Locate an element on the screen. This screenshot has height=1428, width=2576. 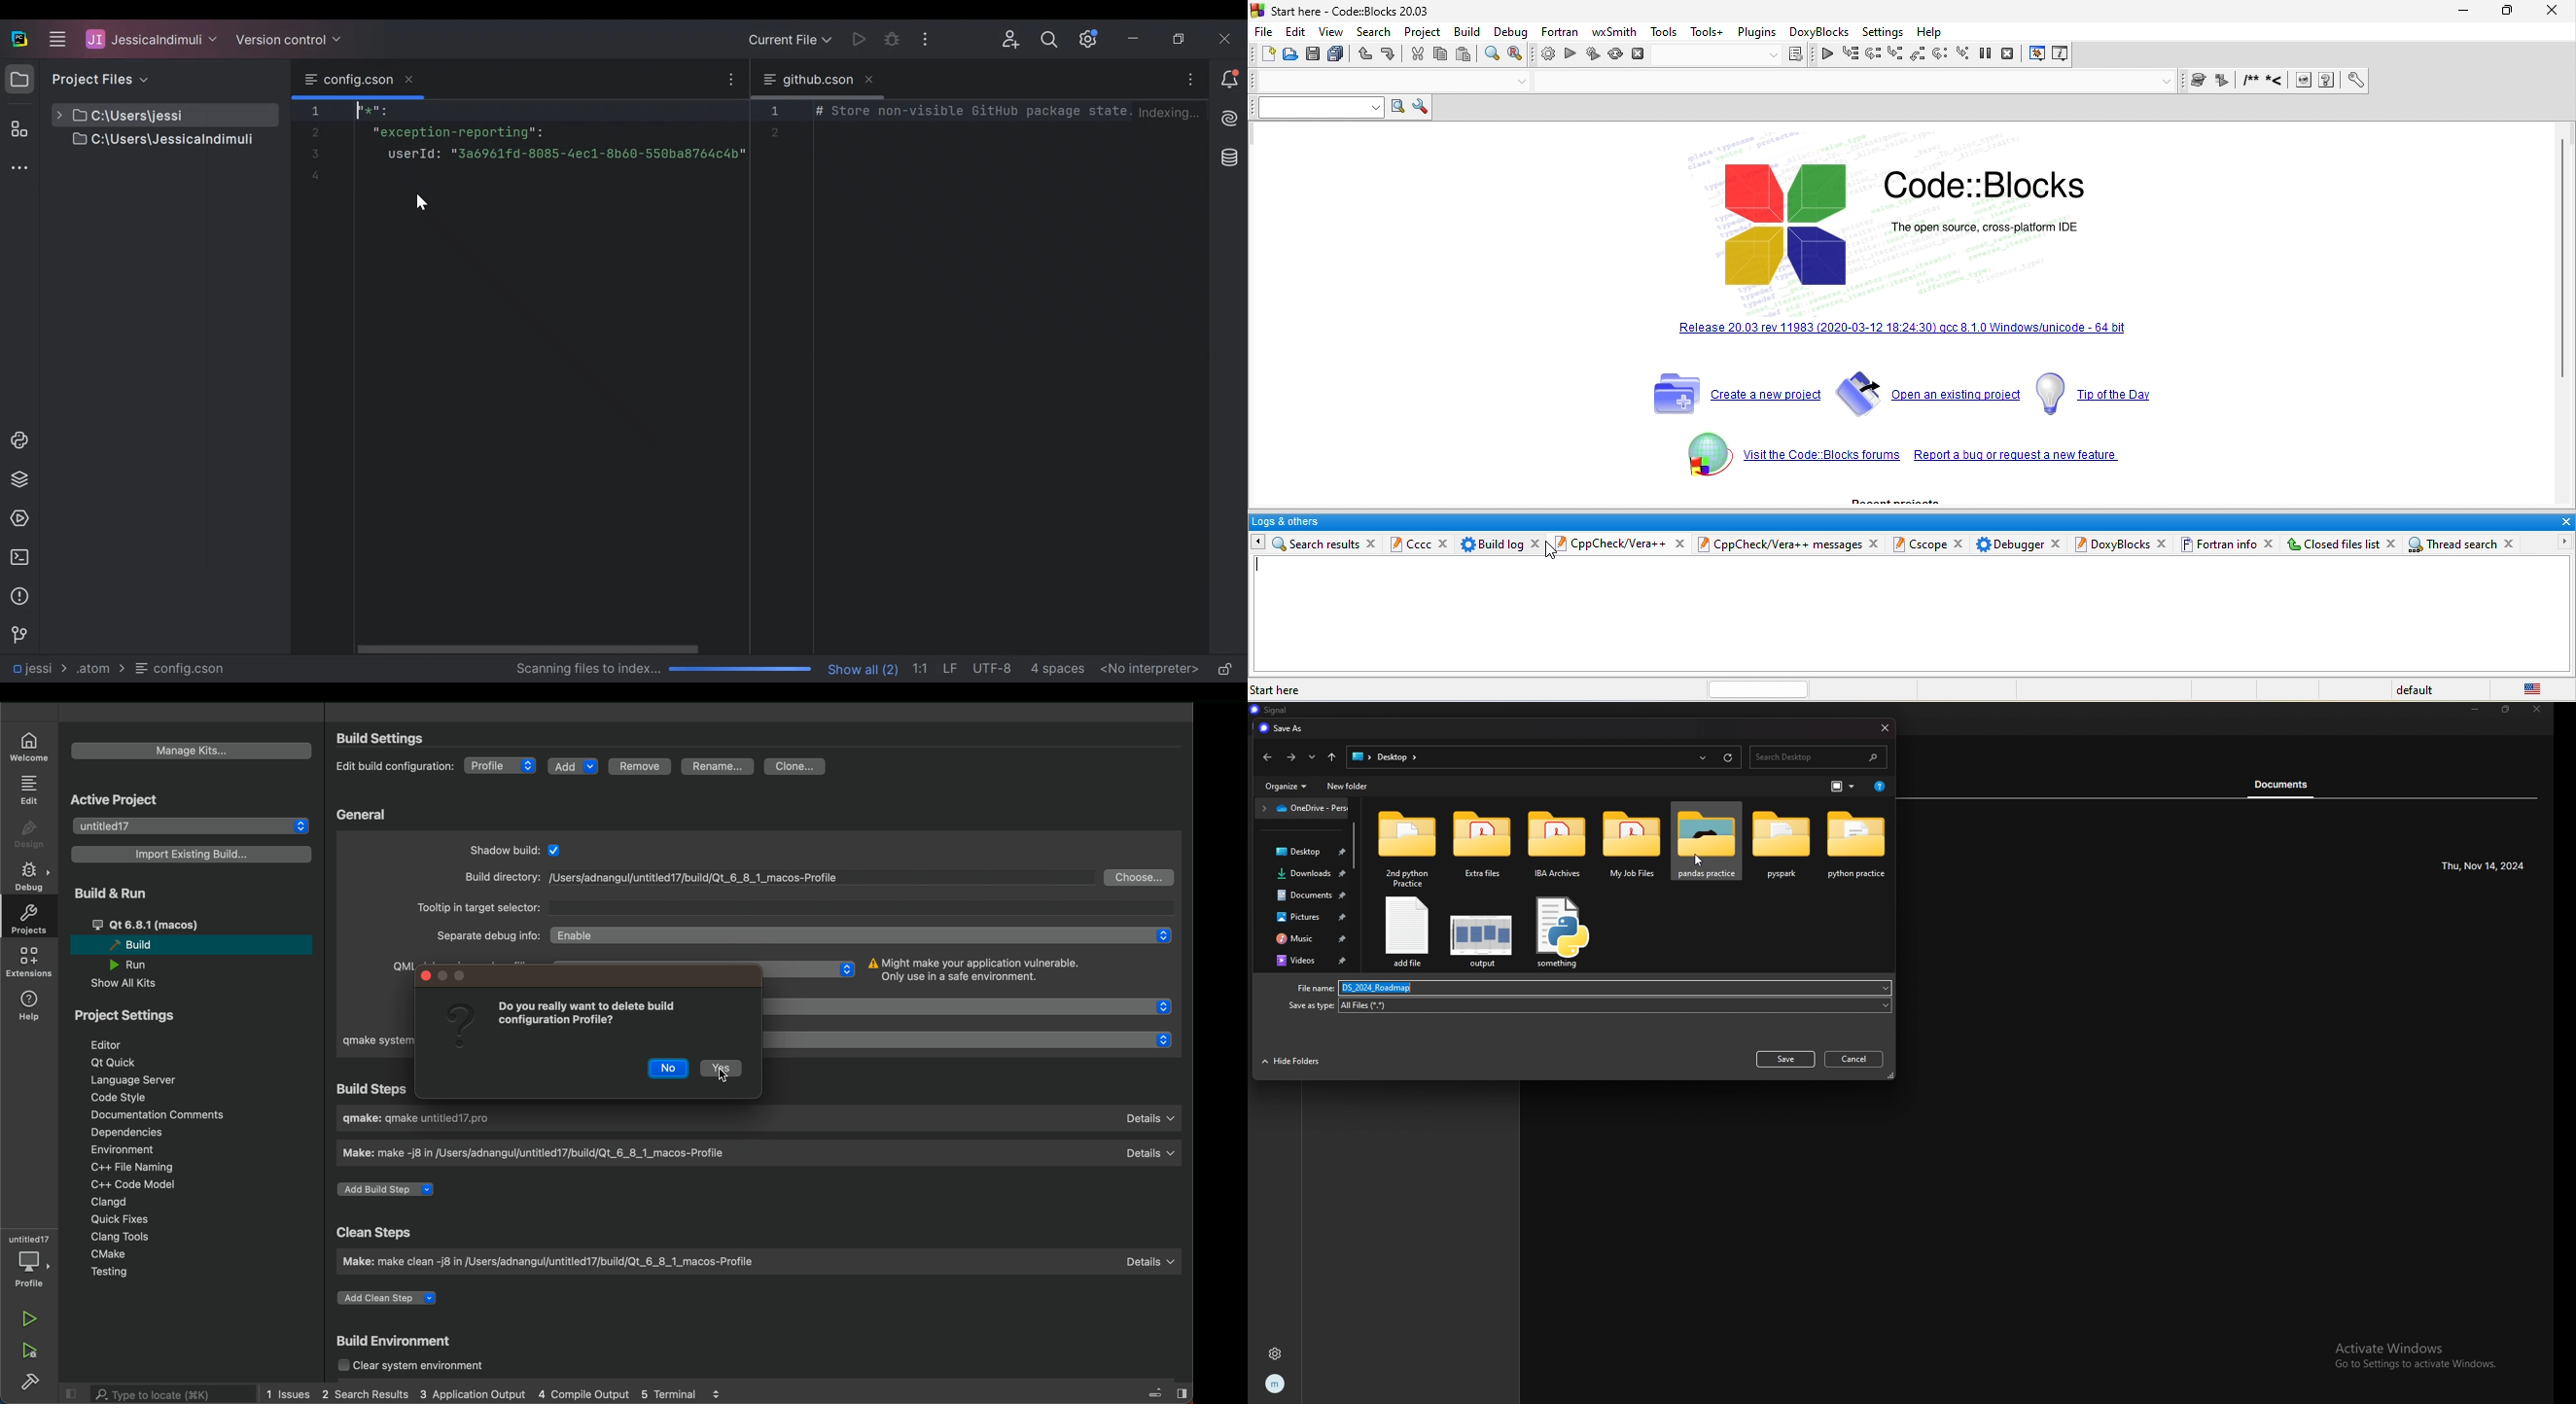
folder is located at coordinates (1481, 843).